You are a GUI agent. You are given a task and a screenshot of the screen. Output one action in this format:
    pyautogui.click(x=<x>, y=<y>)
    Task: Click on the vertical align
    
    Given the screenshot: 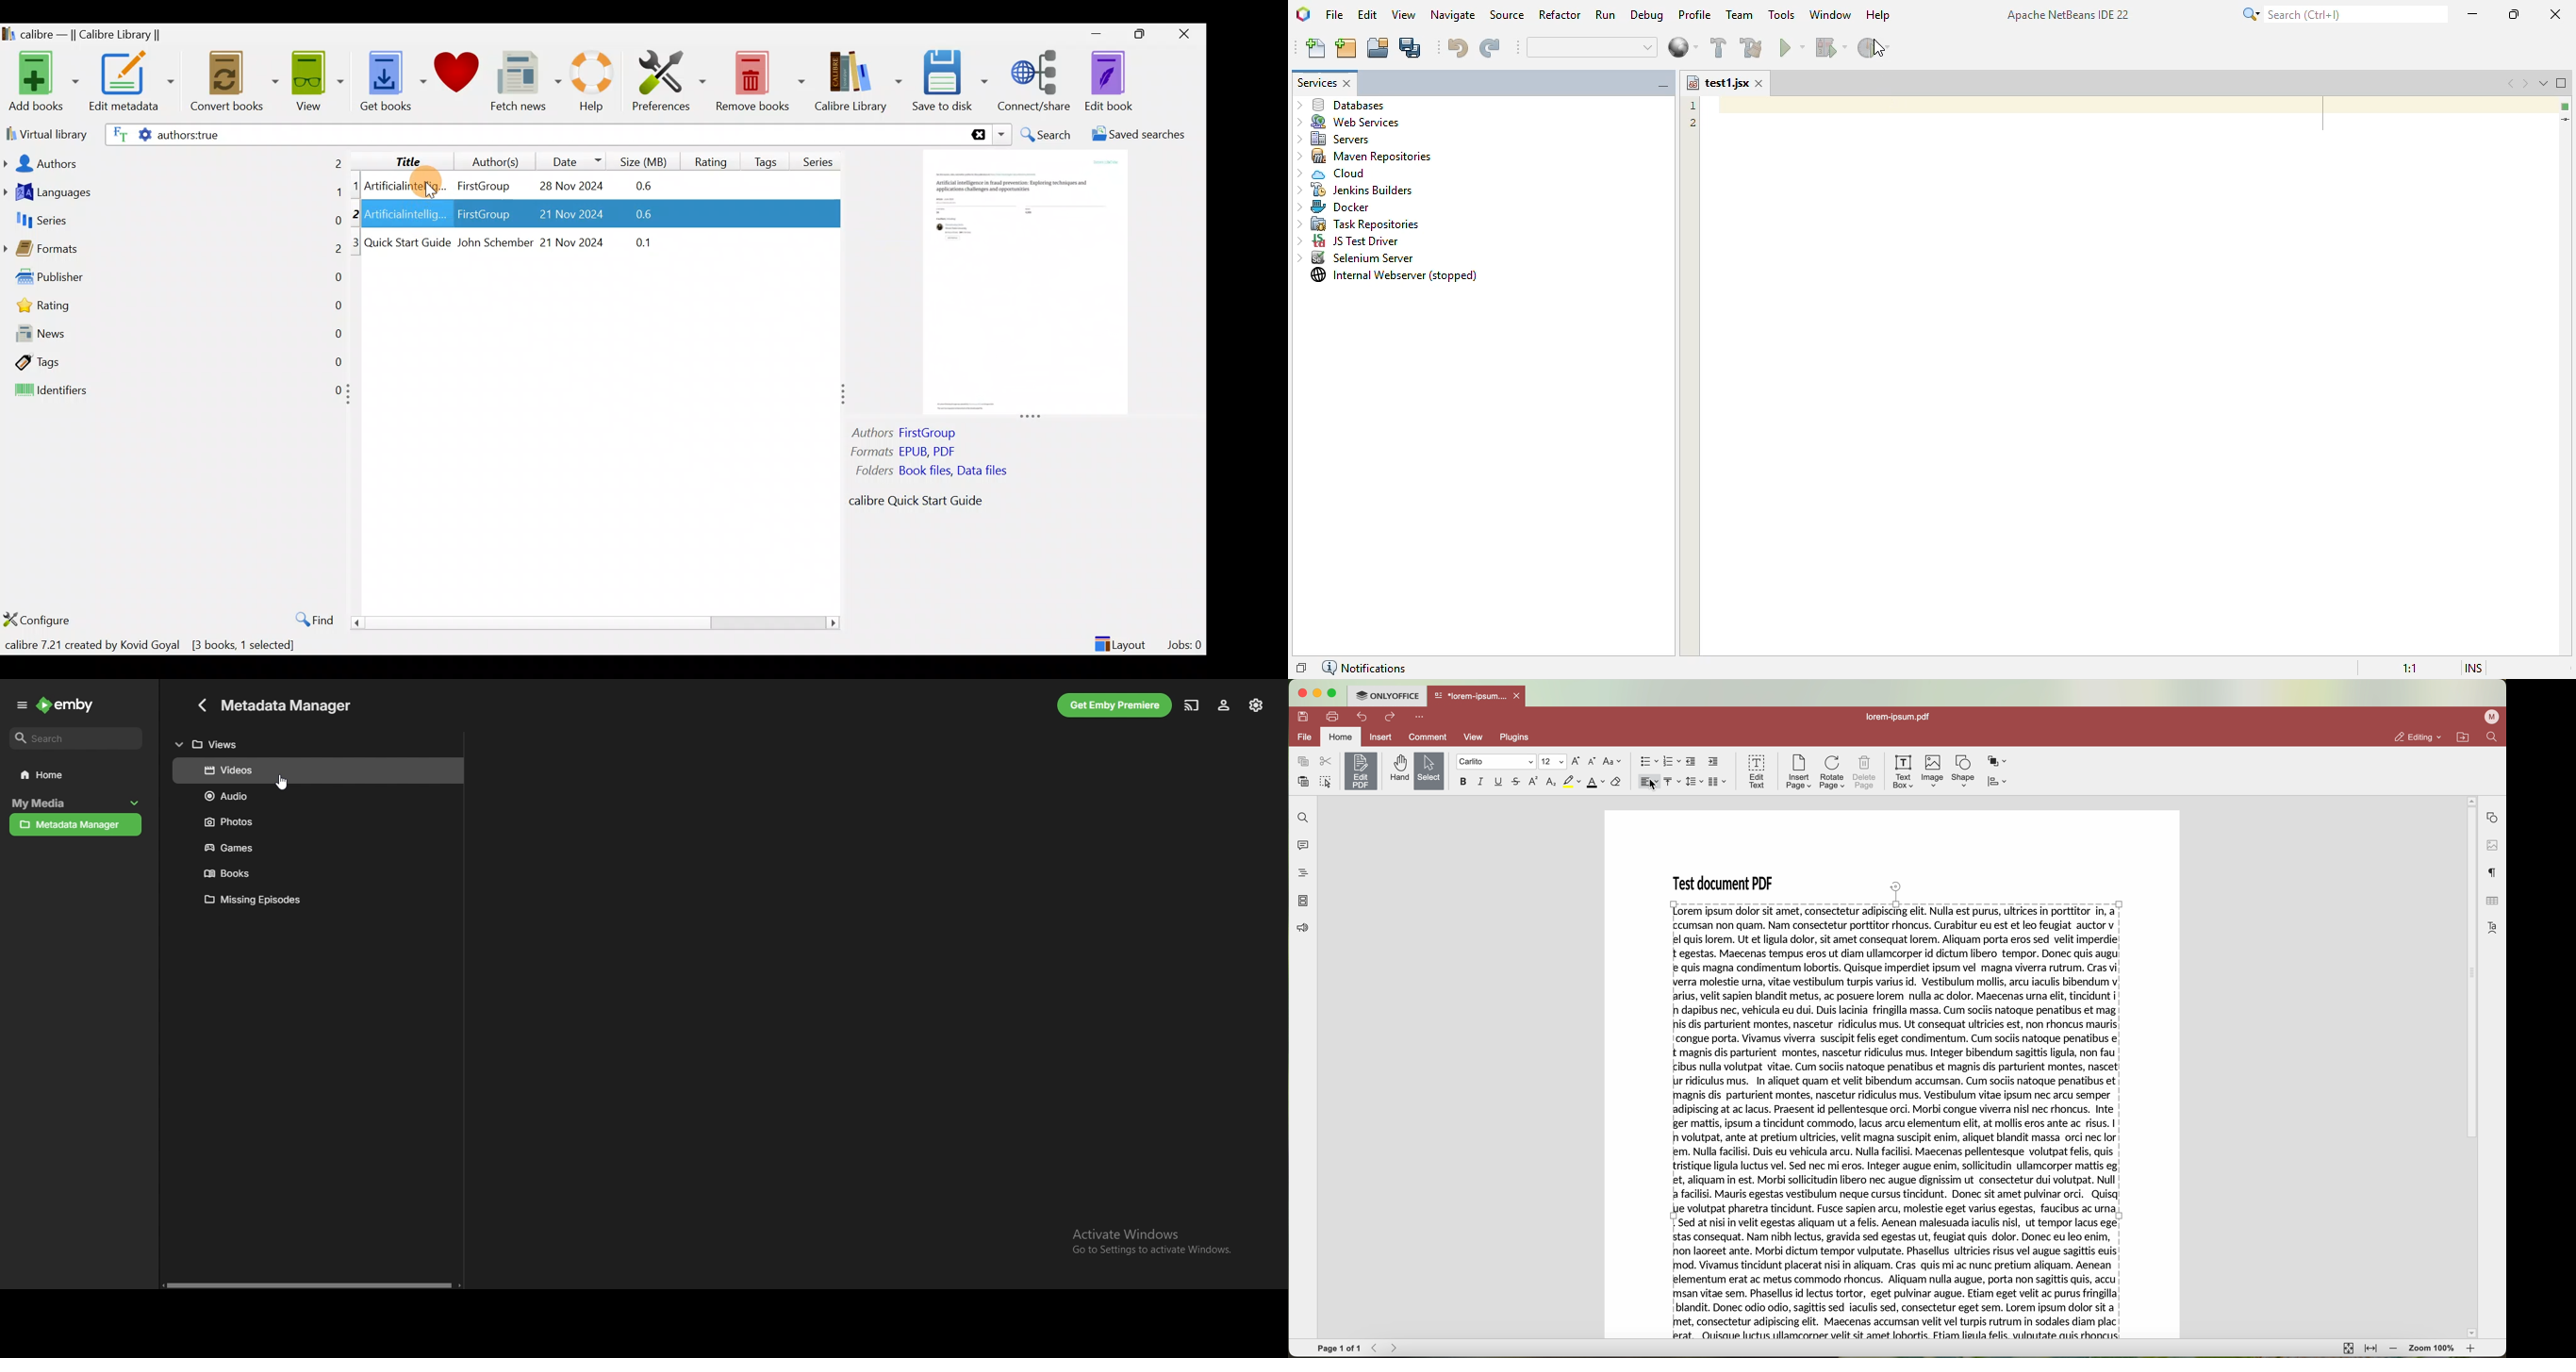 What is the action you would take?
    pyautogui.click(x=1671, y=781)
    